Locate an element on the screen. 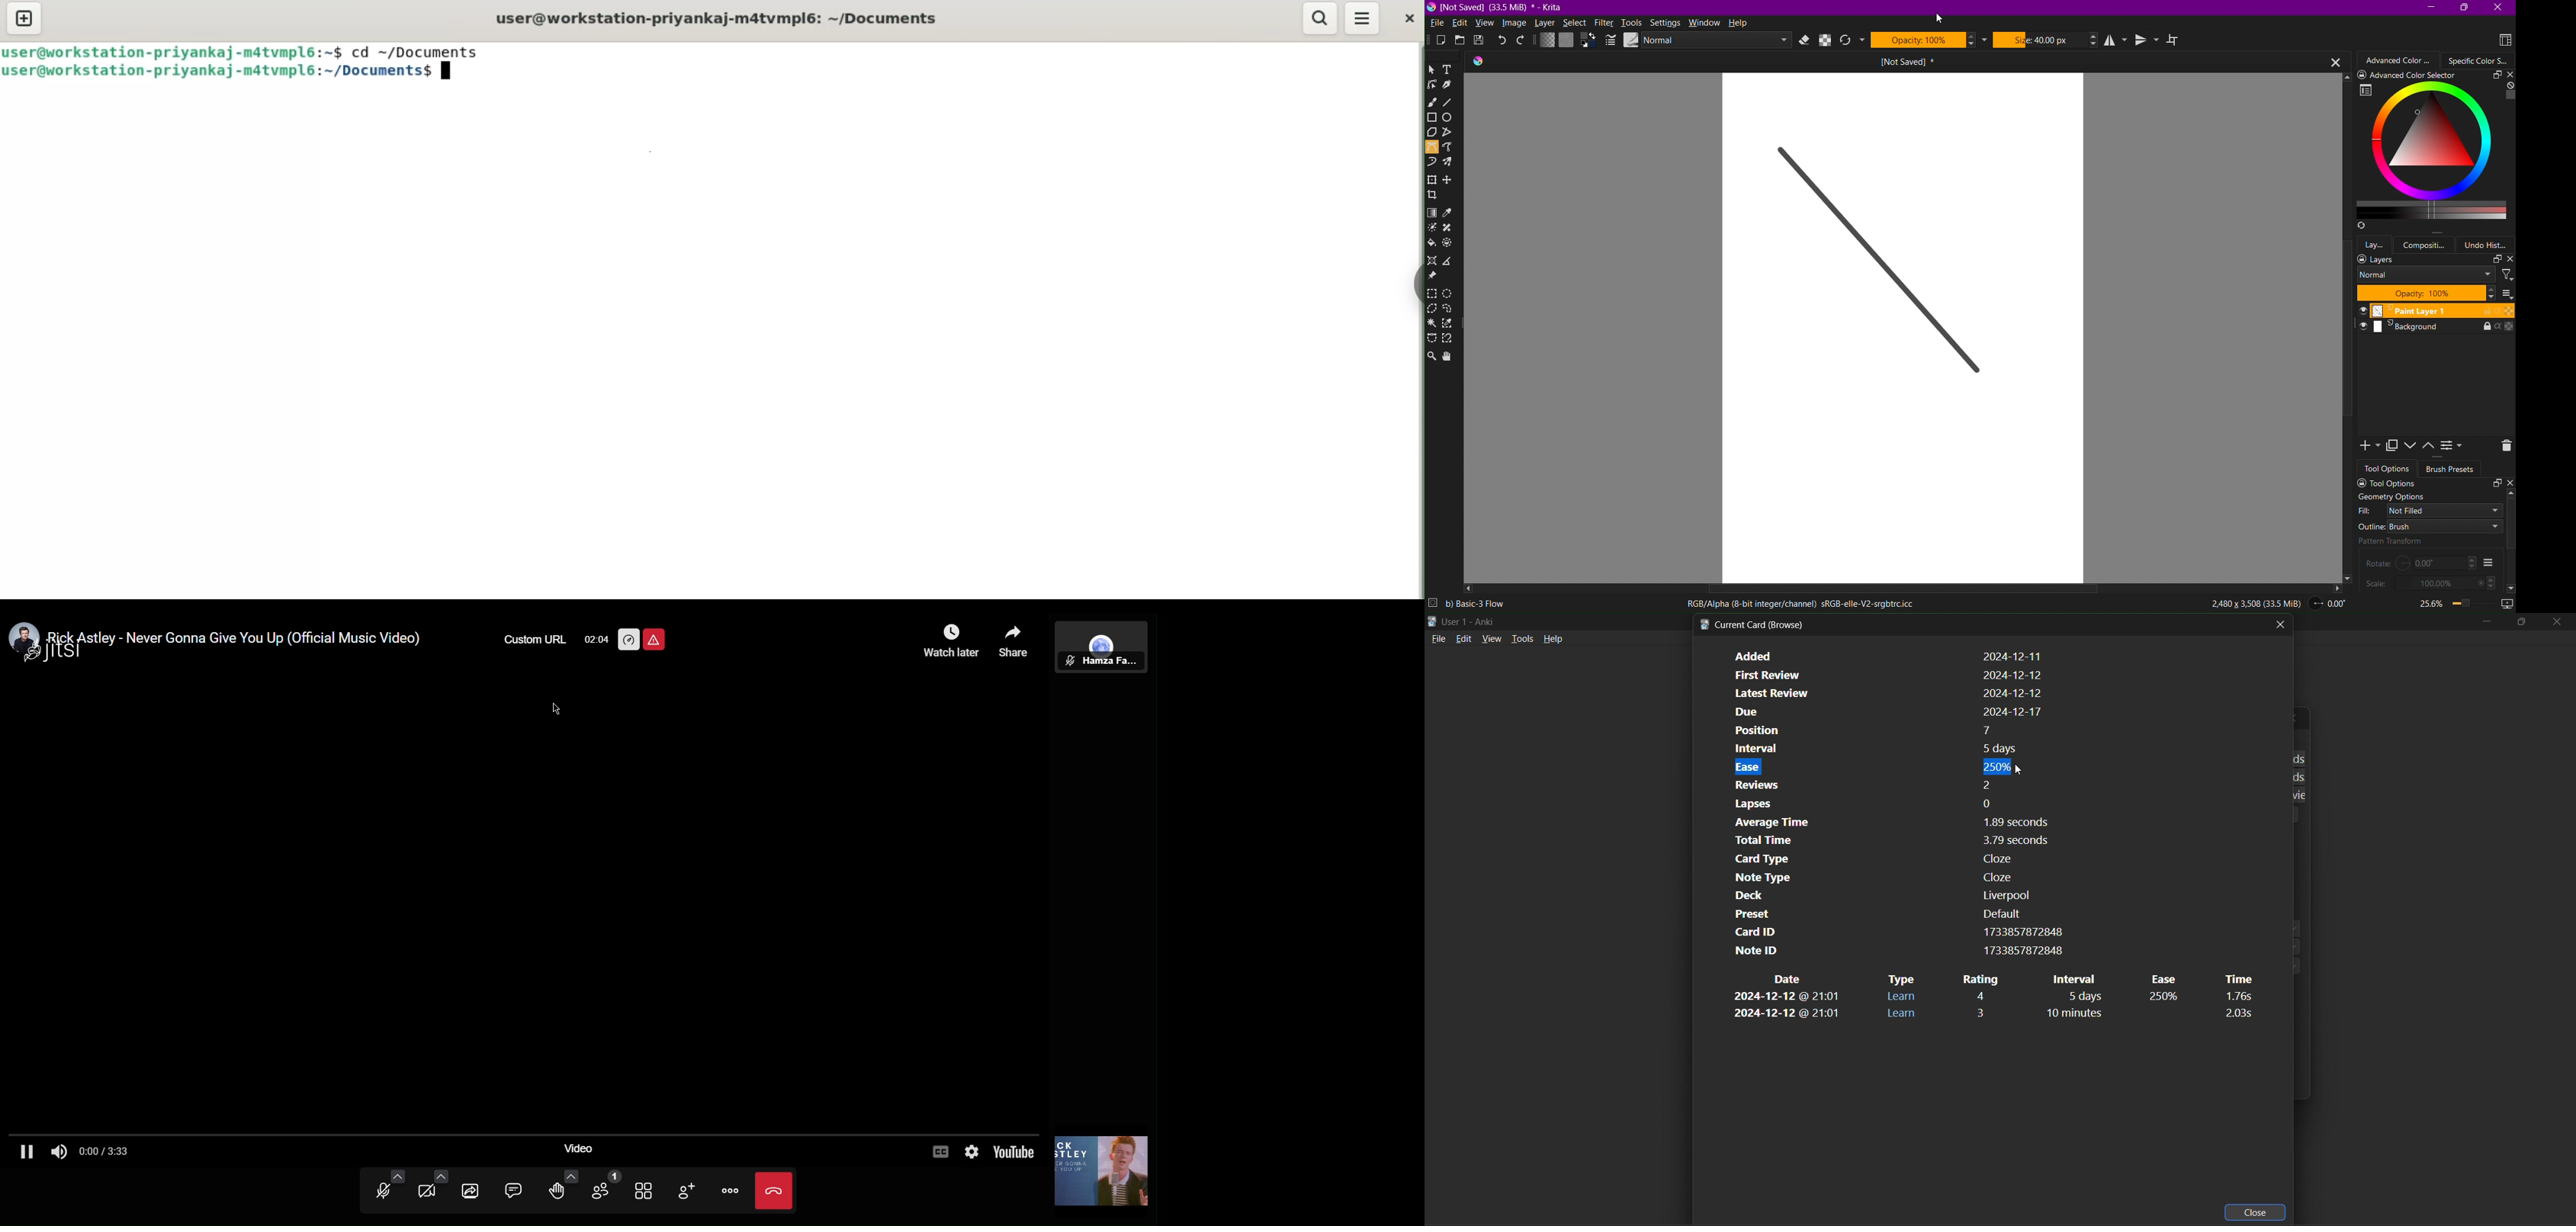 The width and height of the screenshot is (2576, 1232). 2,480 x 3,508 (33.5 MiB) -> 0.00 is located at coordinates (2274, 605).